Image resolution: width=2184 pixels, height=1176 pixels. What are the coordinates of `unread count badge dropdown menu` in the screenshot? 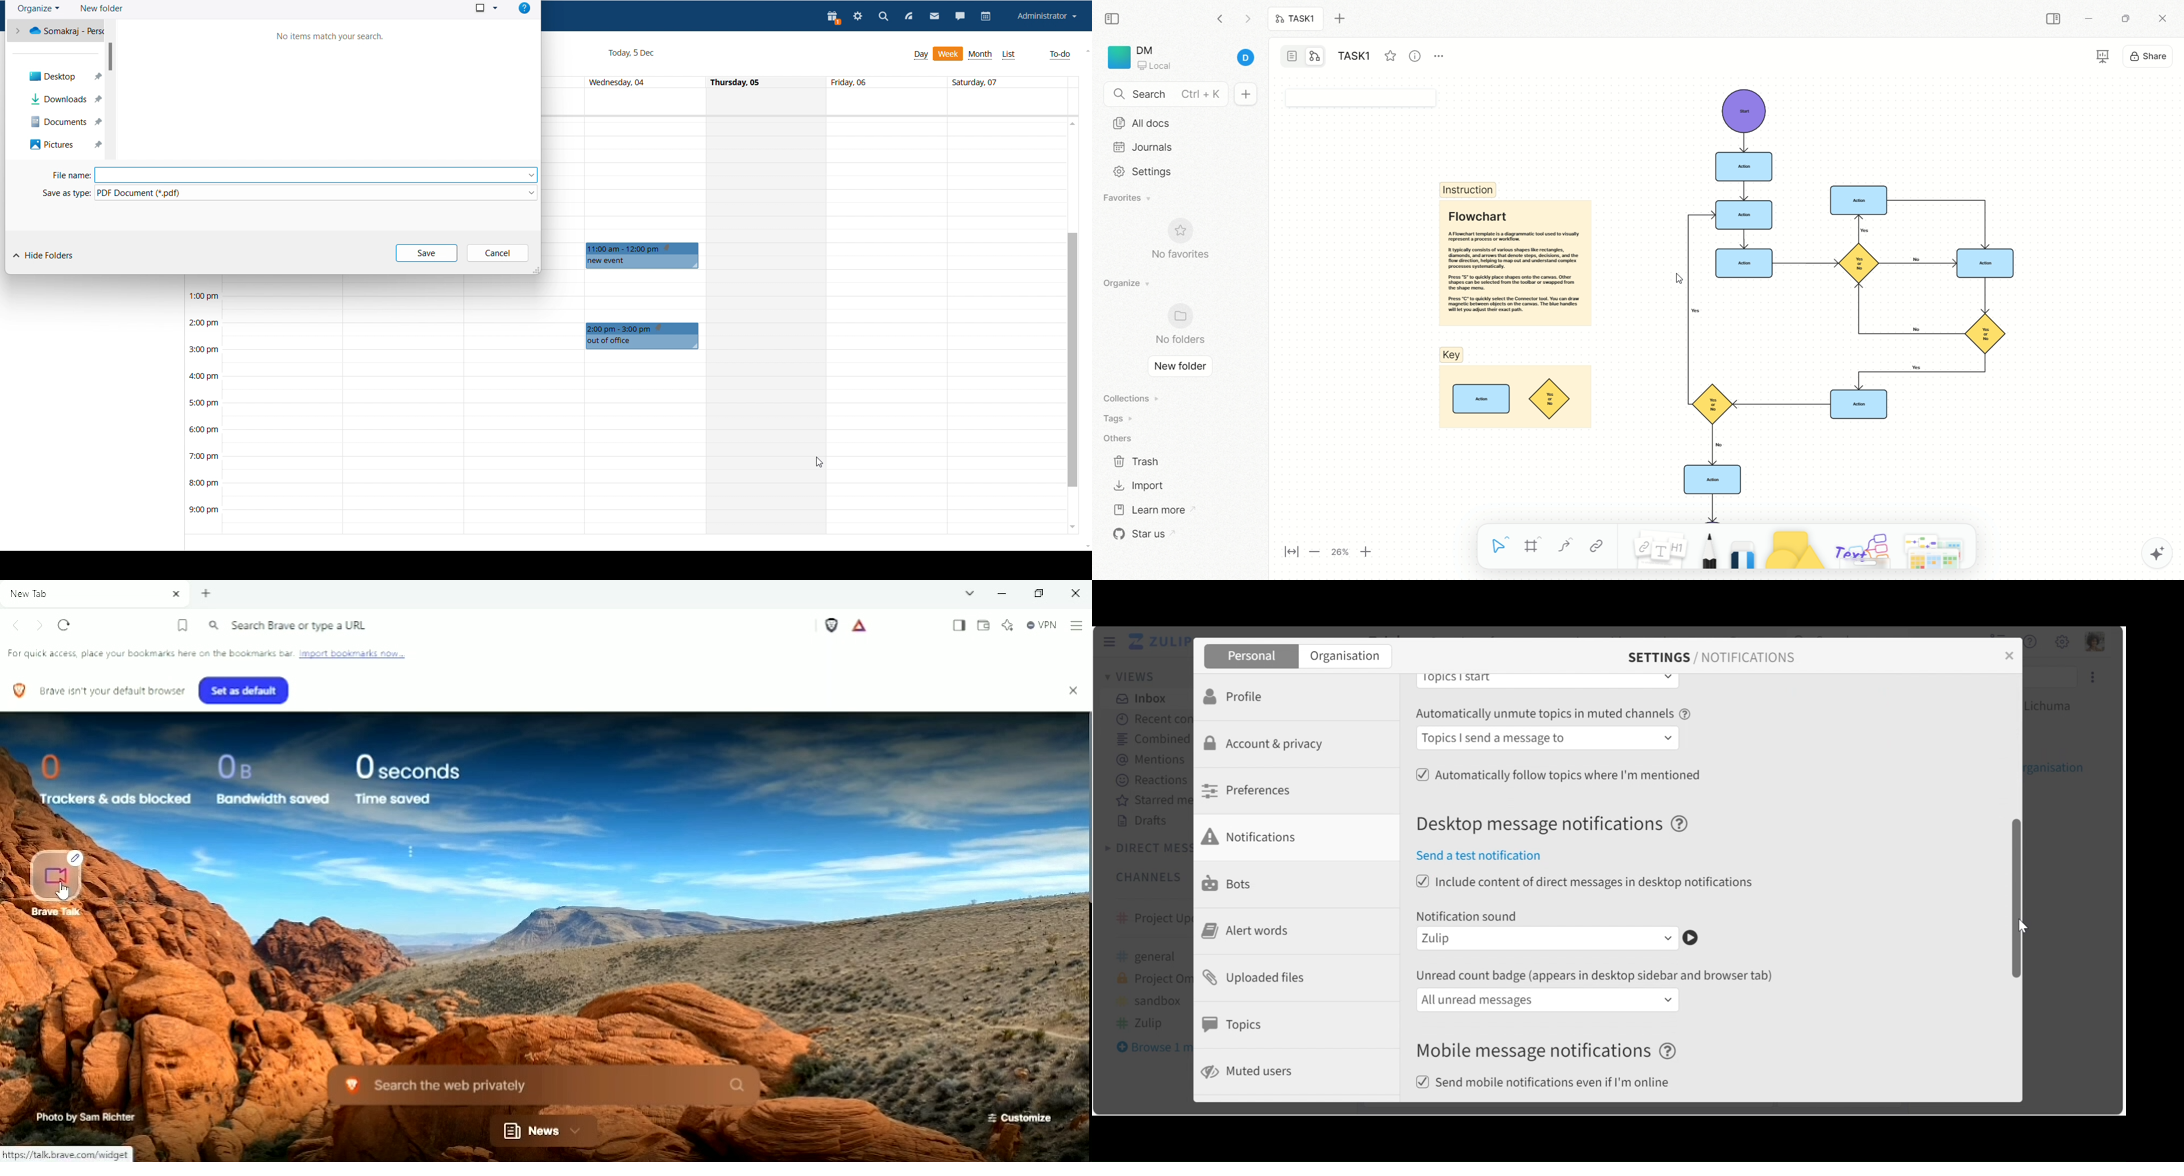 It's located at (1548, 1000).